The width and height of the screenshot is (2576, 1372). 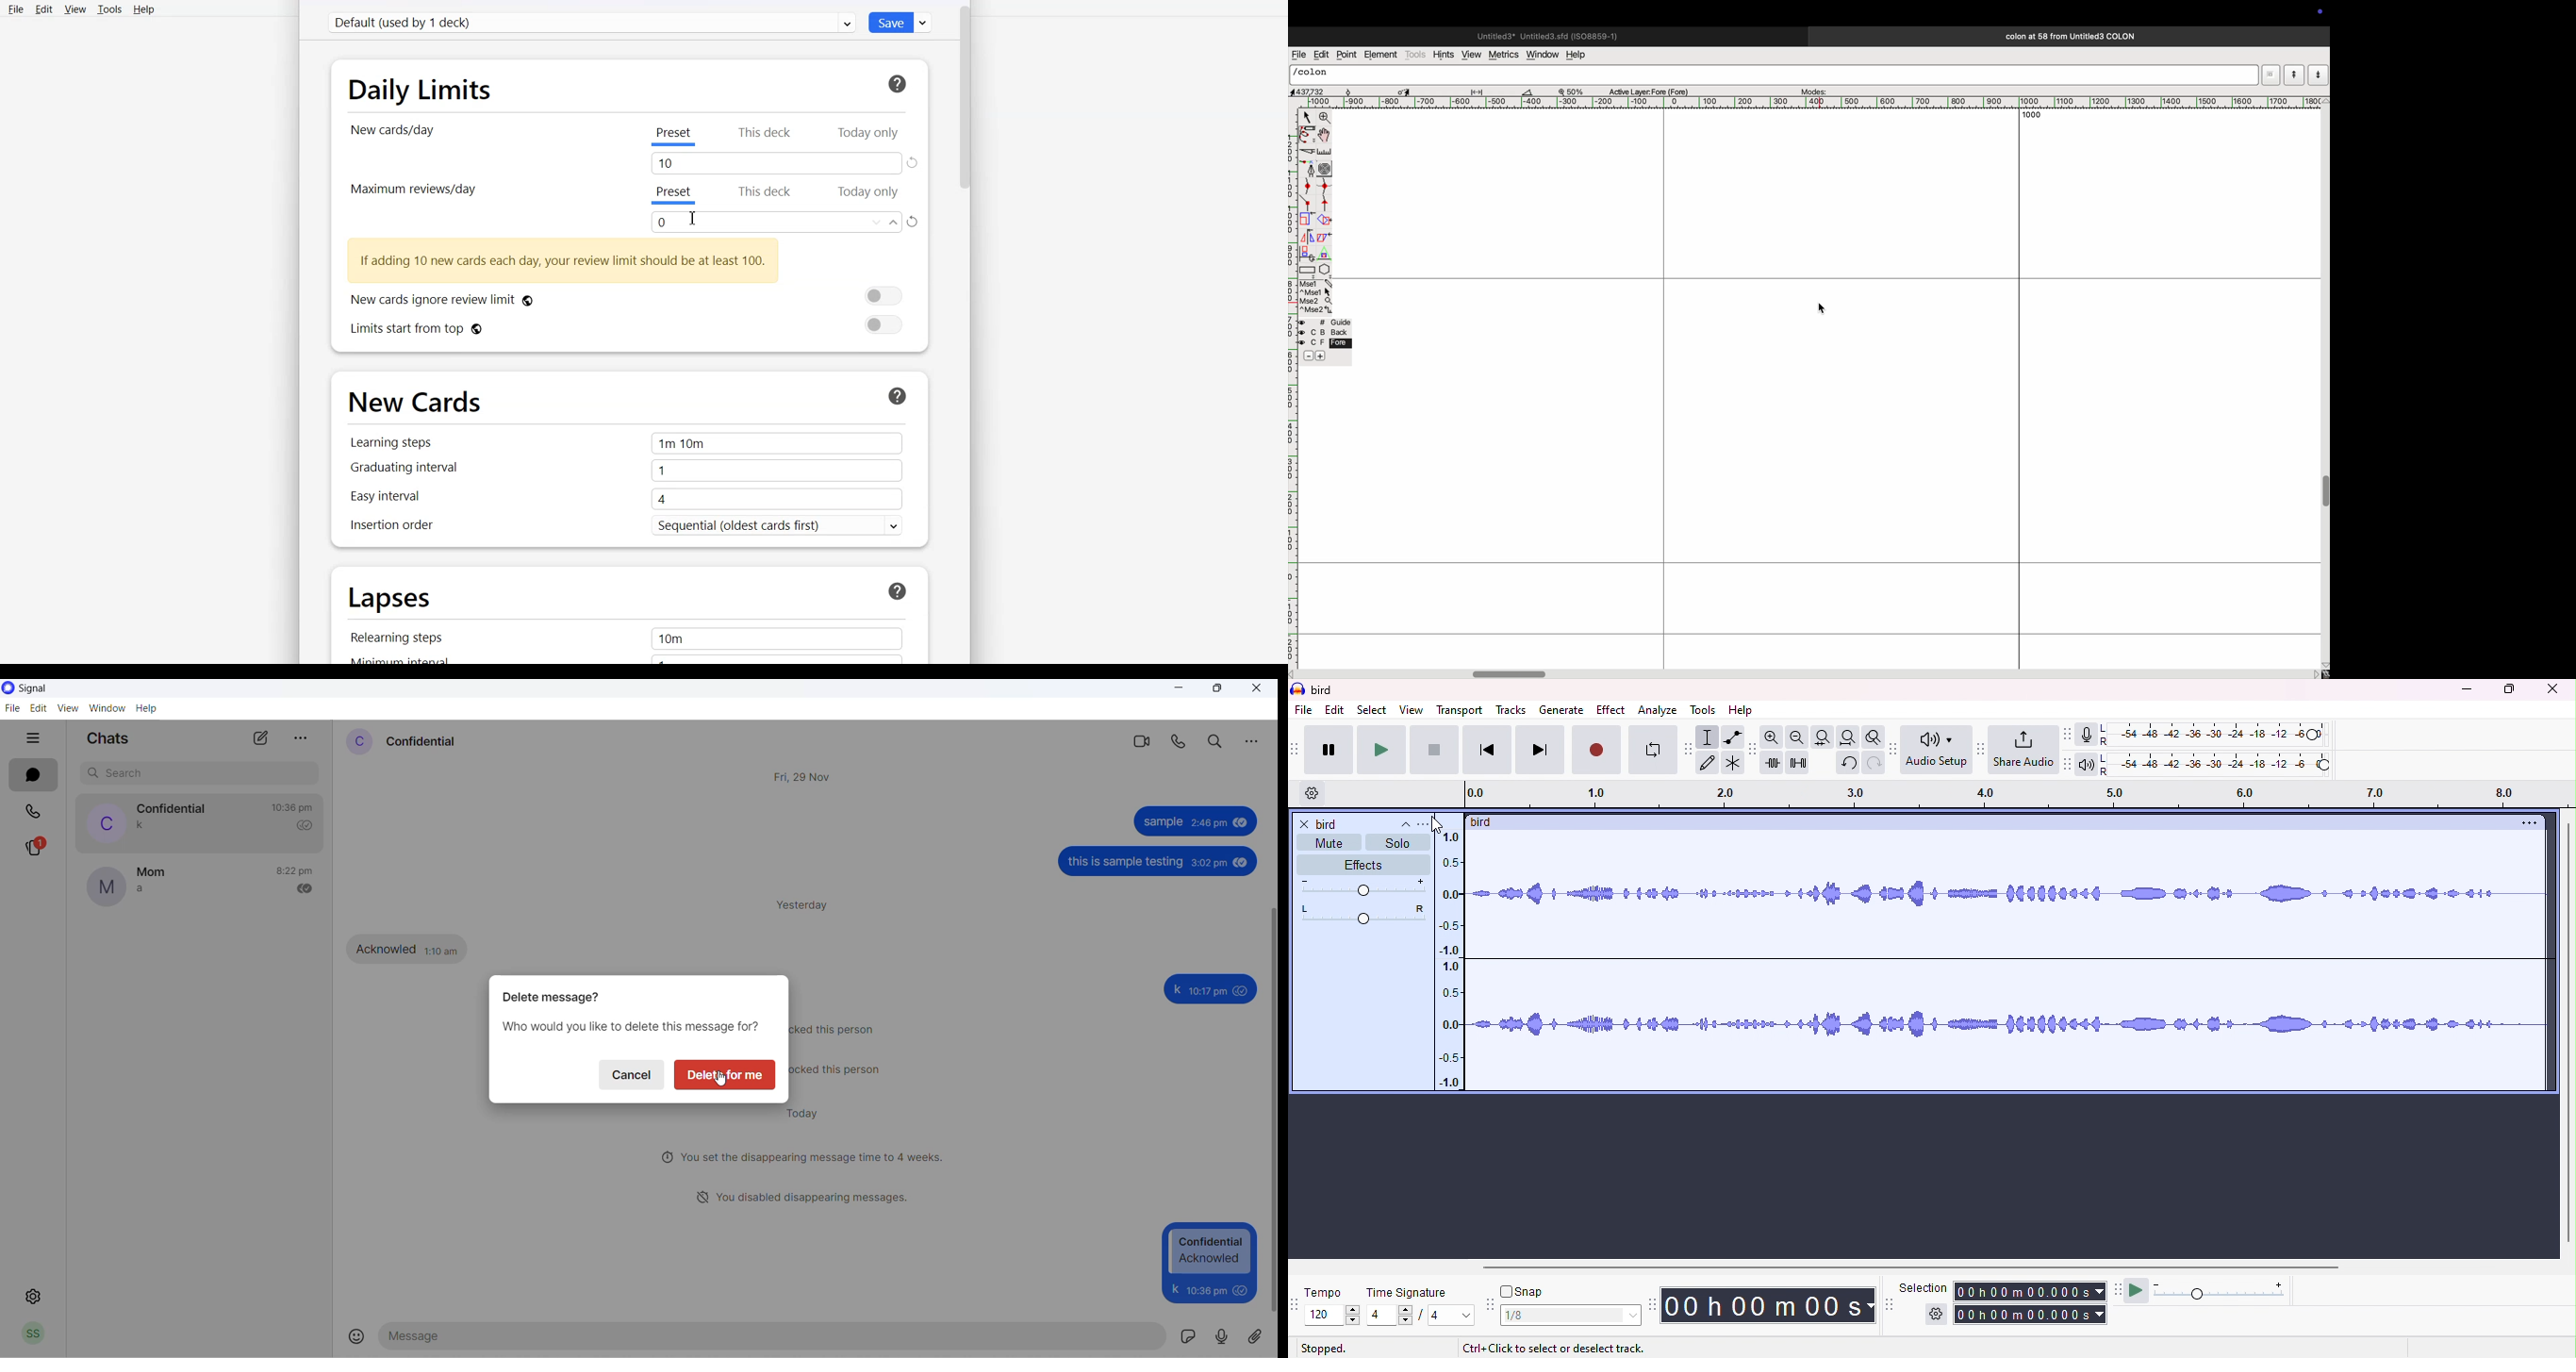 I want to click on adjust, so click(x=1480, y=90).